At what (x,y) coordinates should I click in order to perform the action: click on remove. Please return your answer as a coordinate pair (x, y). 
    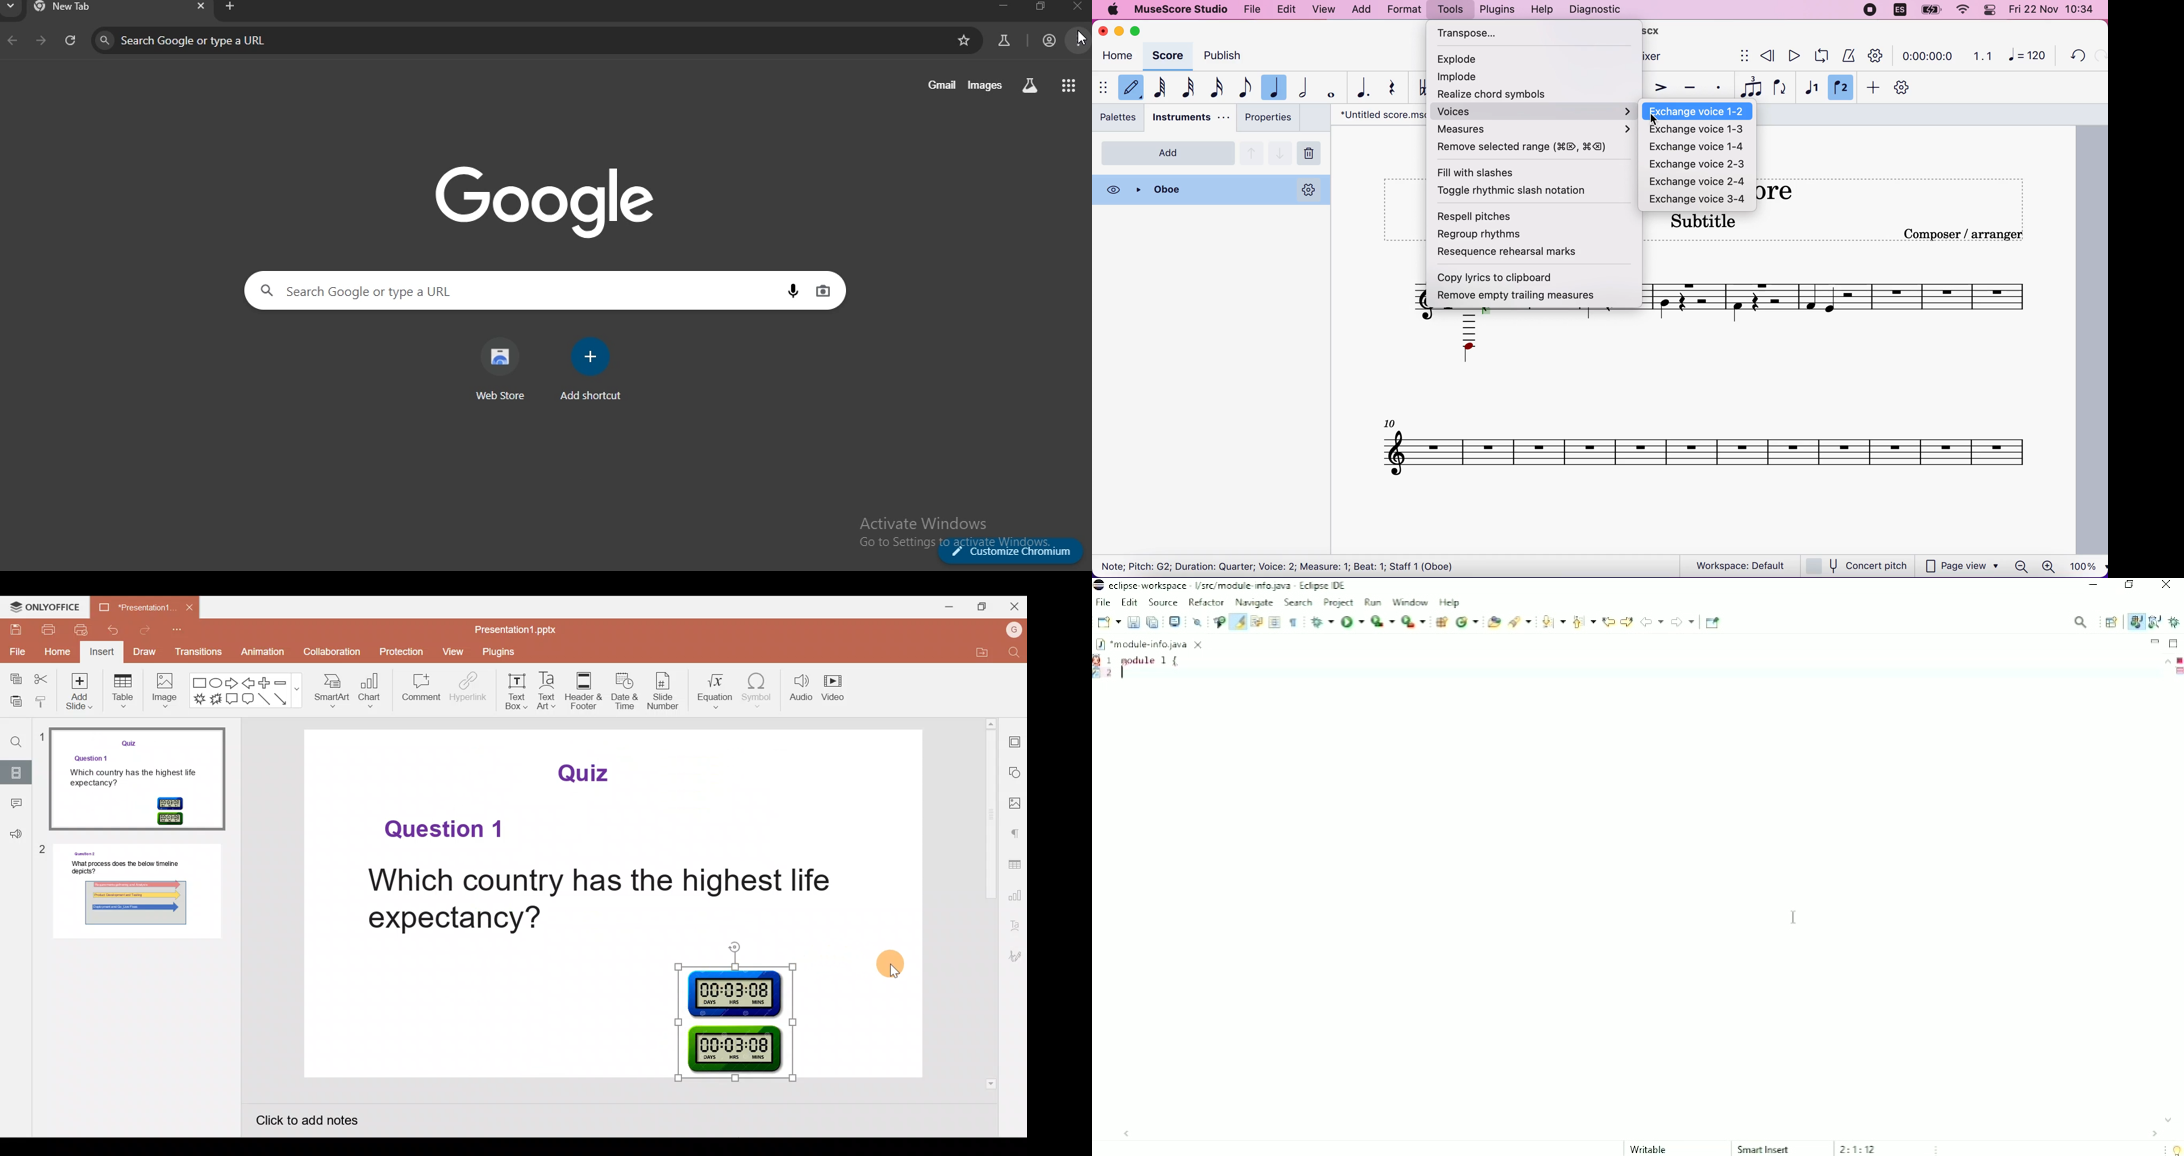
    Looking at the image, I should click on (1312, 152).